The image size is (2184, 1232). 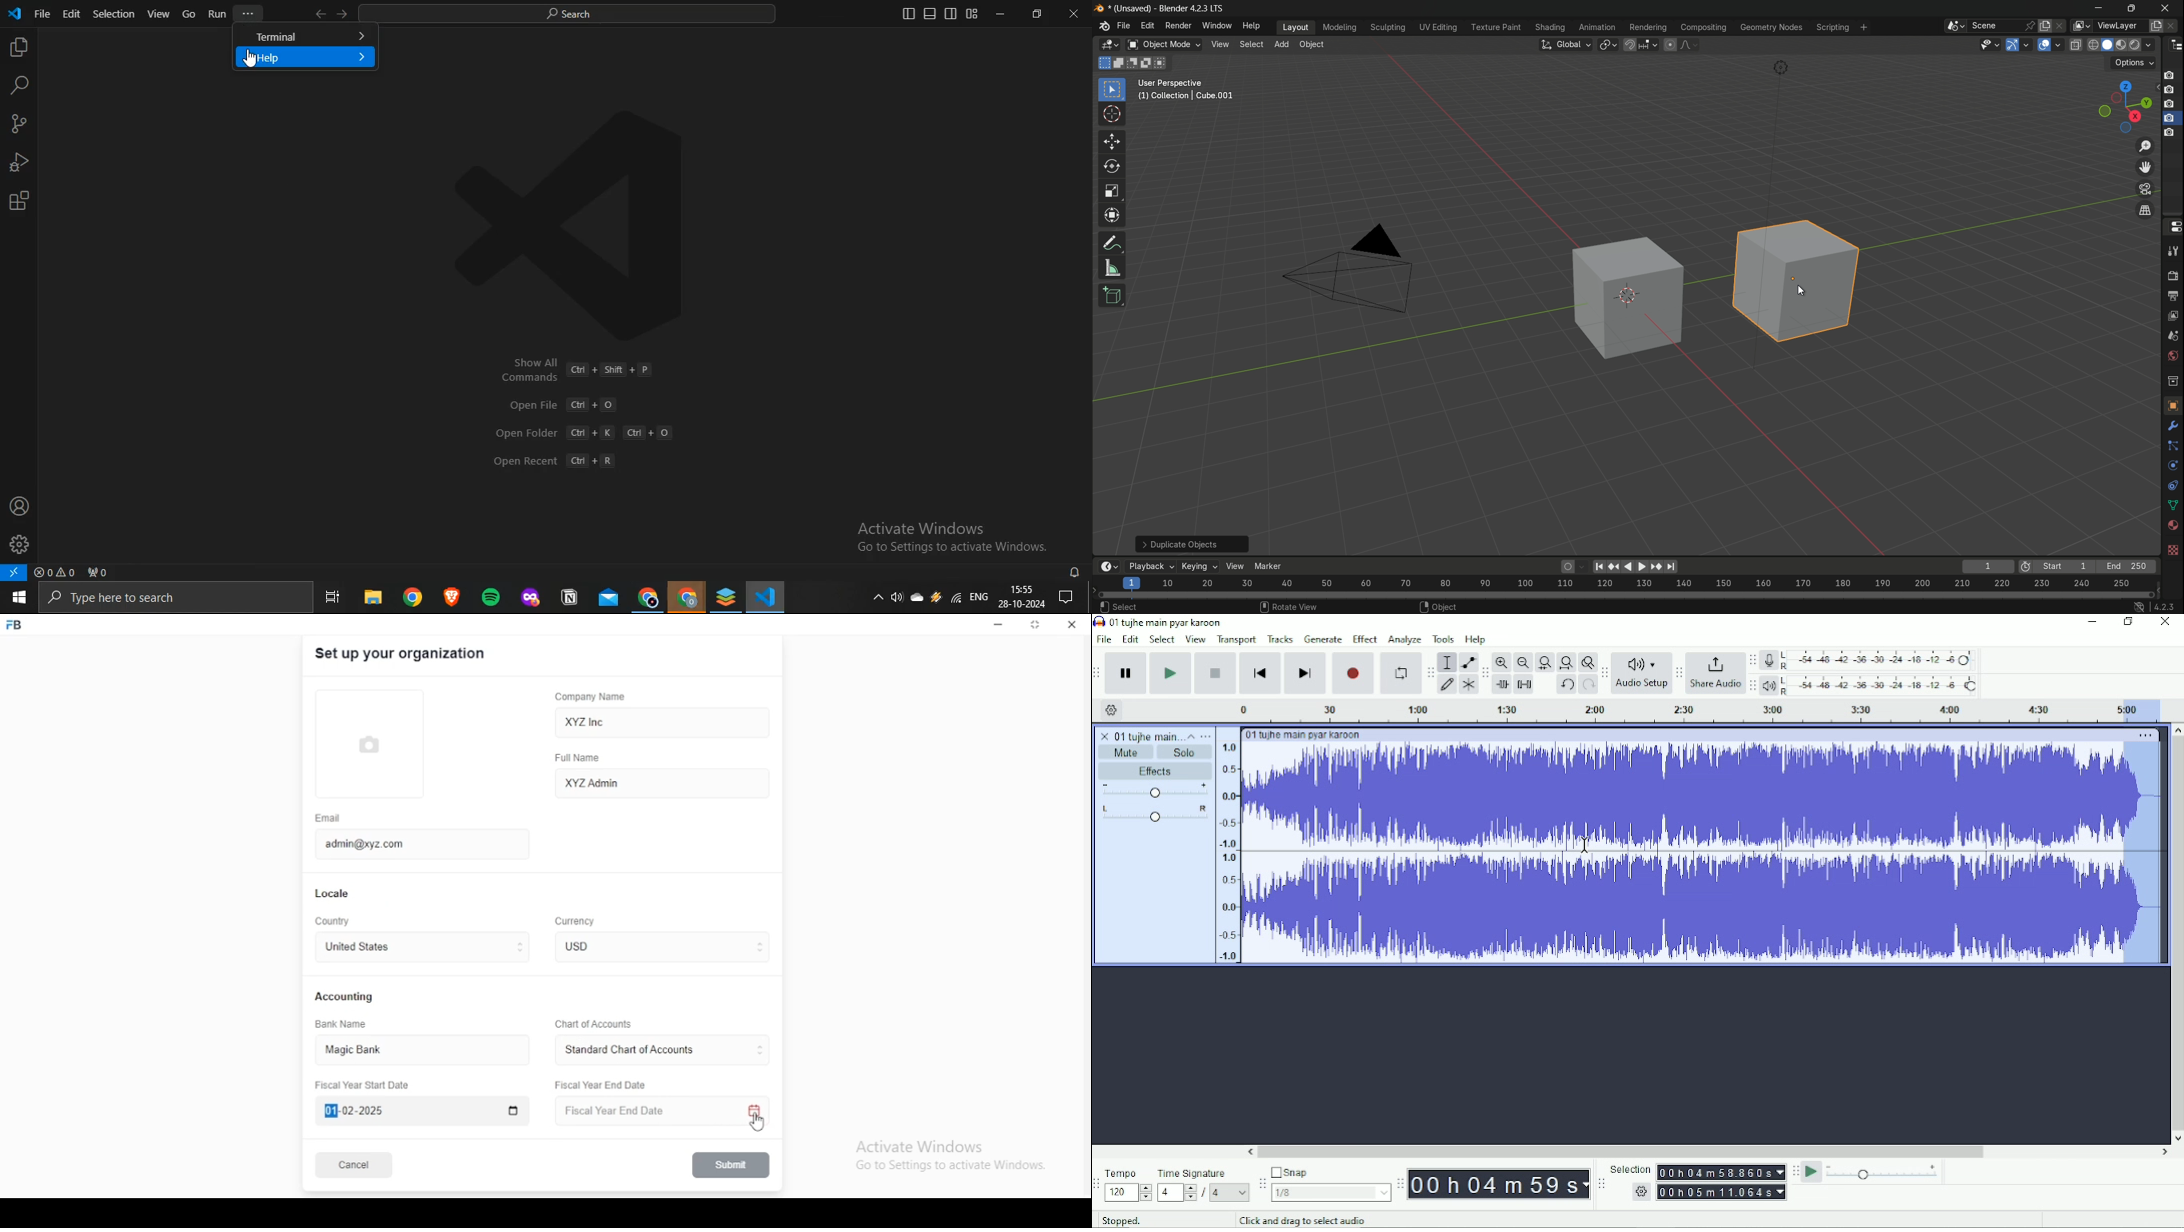 What do you see at coordinates (1795, 1172) in the screenshot?
I see `Audacity play-at-speed toolbar` at bounding box center [1795, 1172].